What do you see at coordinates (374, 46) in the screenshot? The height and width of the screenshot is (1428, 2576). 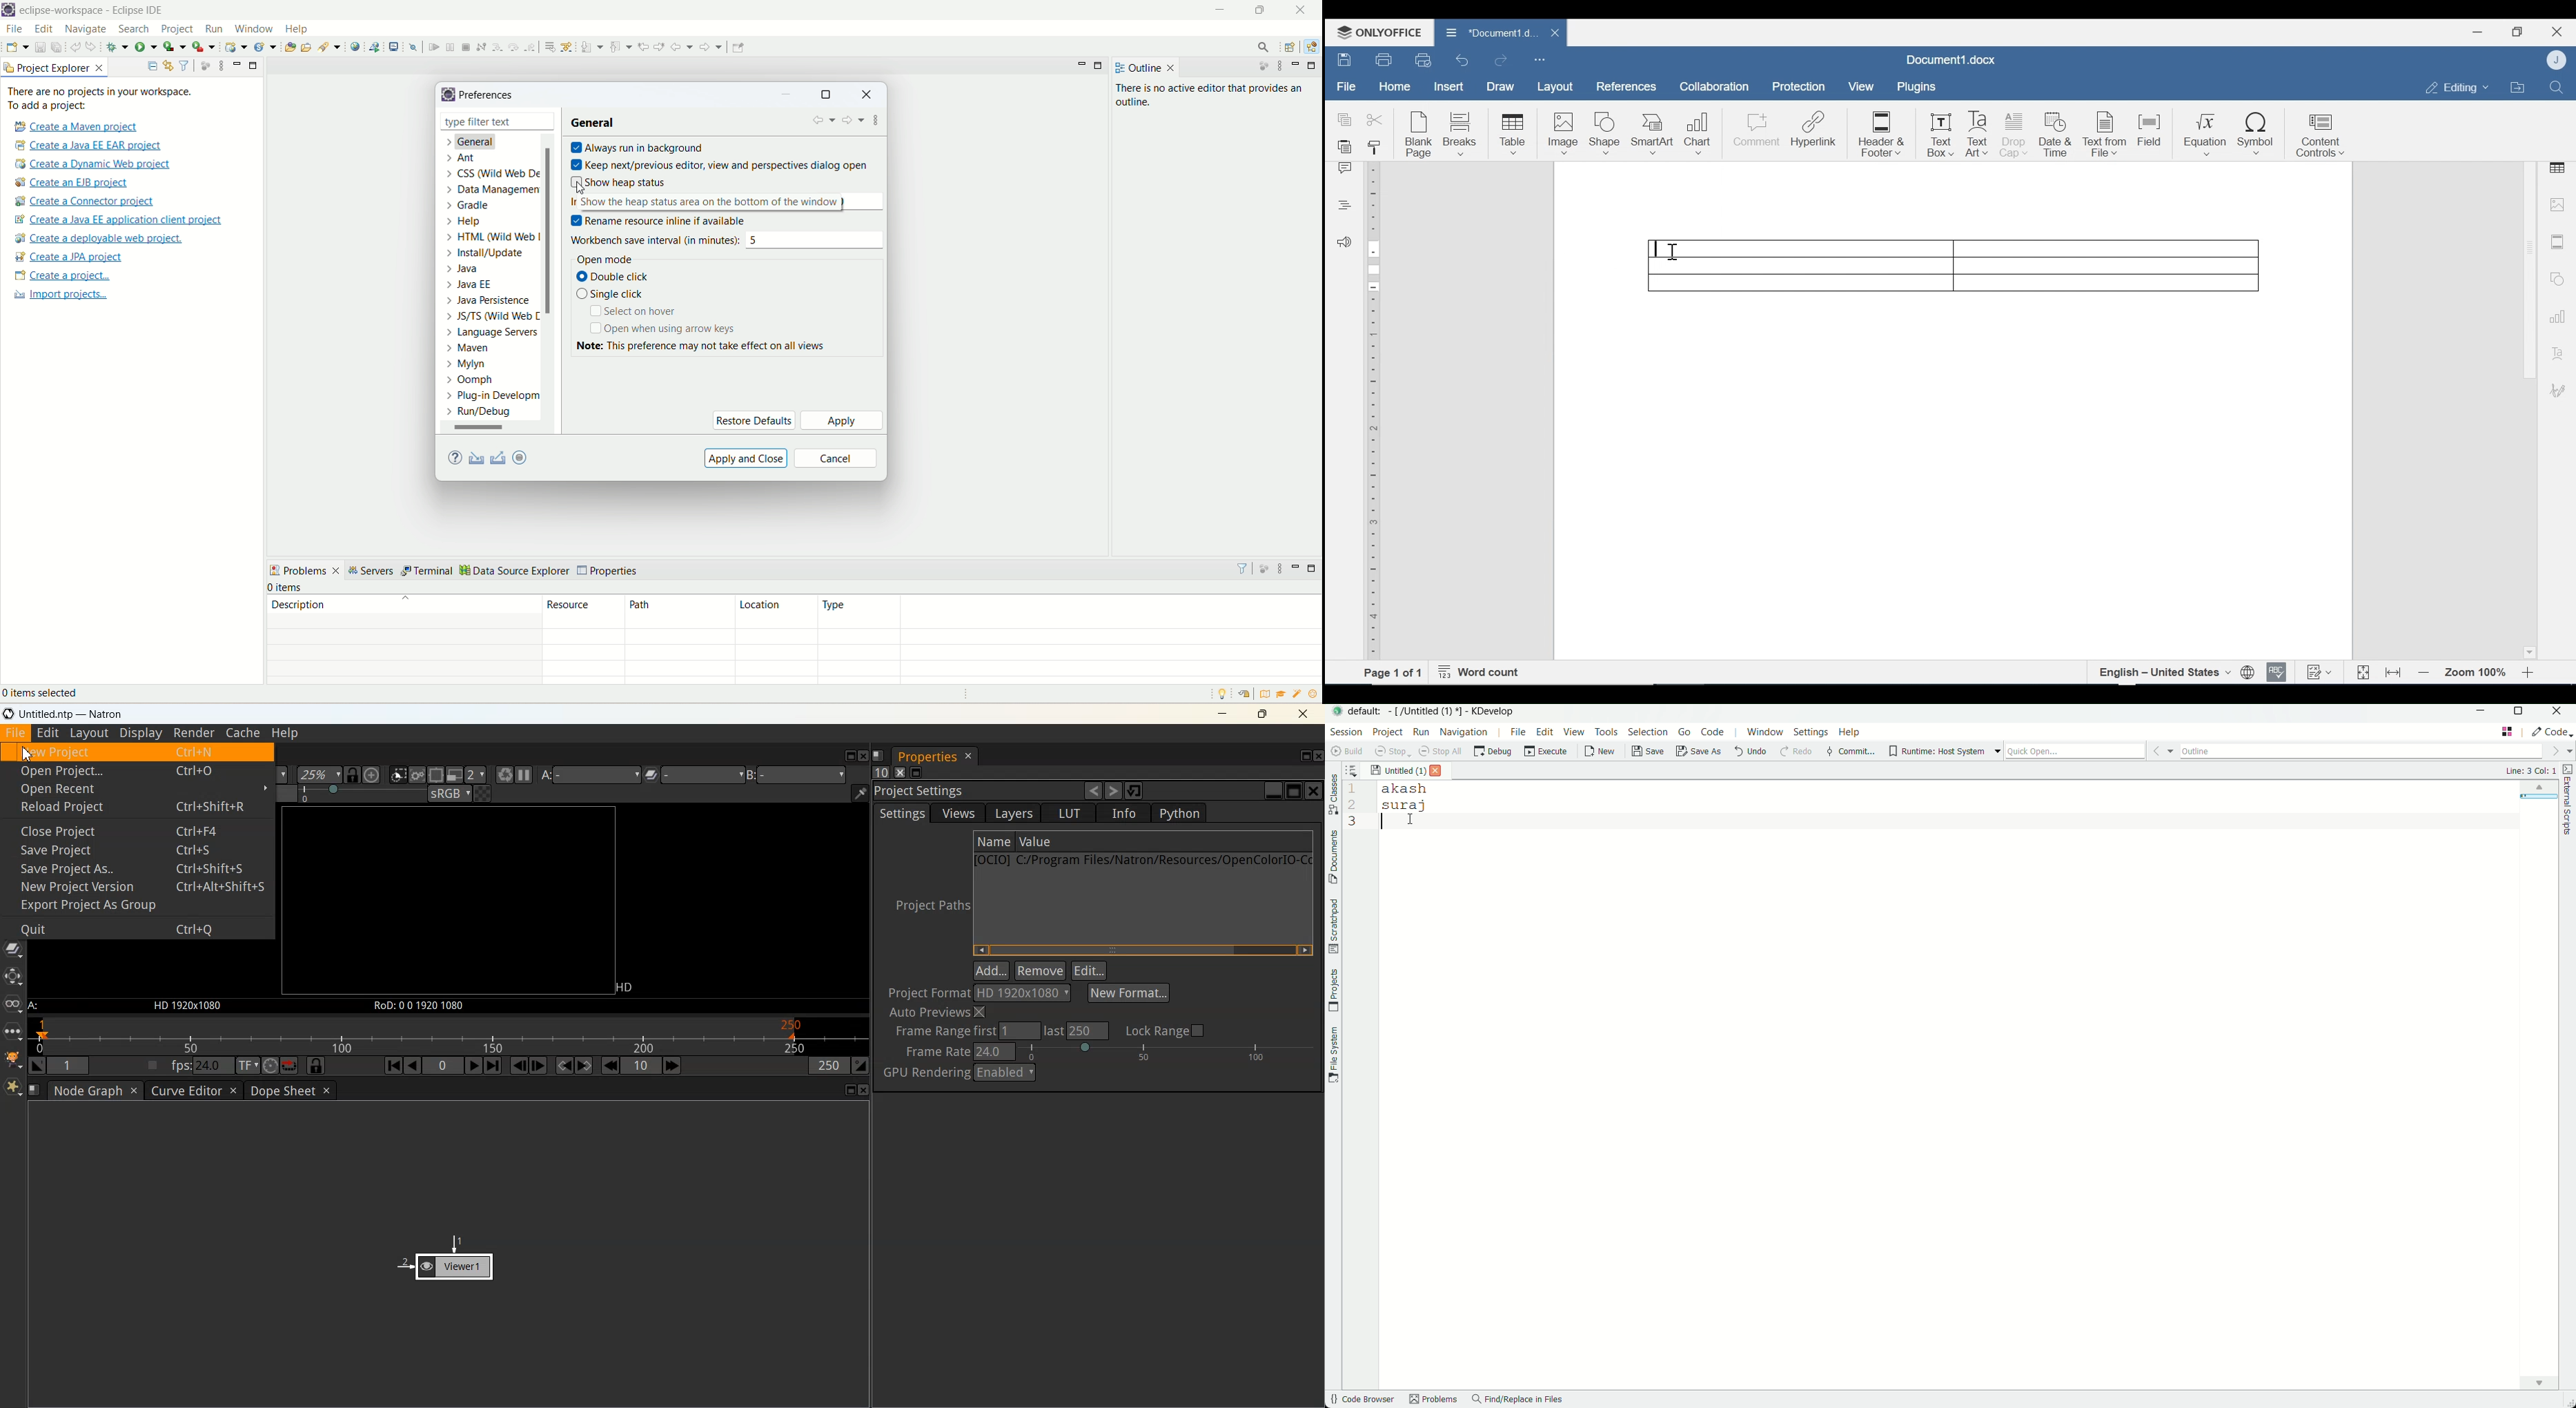 I see `launch web service` at bounding box center [374, 46].